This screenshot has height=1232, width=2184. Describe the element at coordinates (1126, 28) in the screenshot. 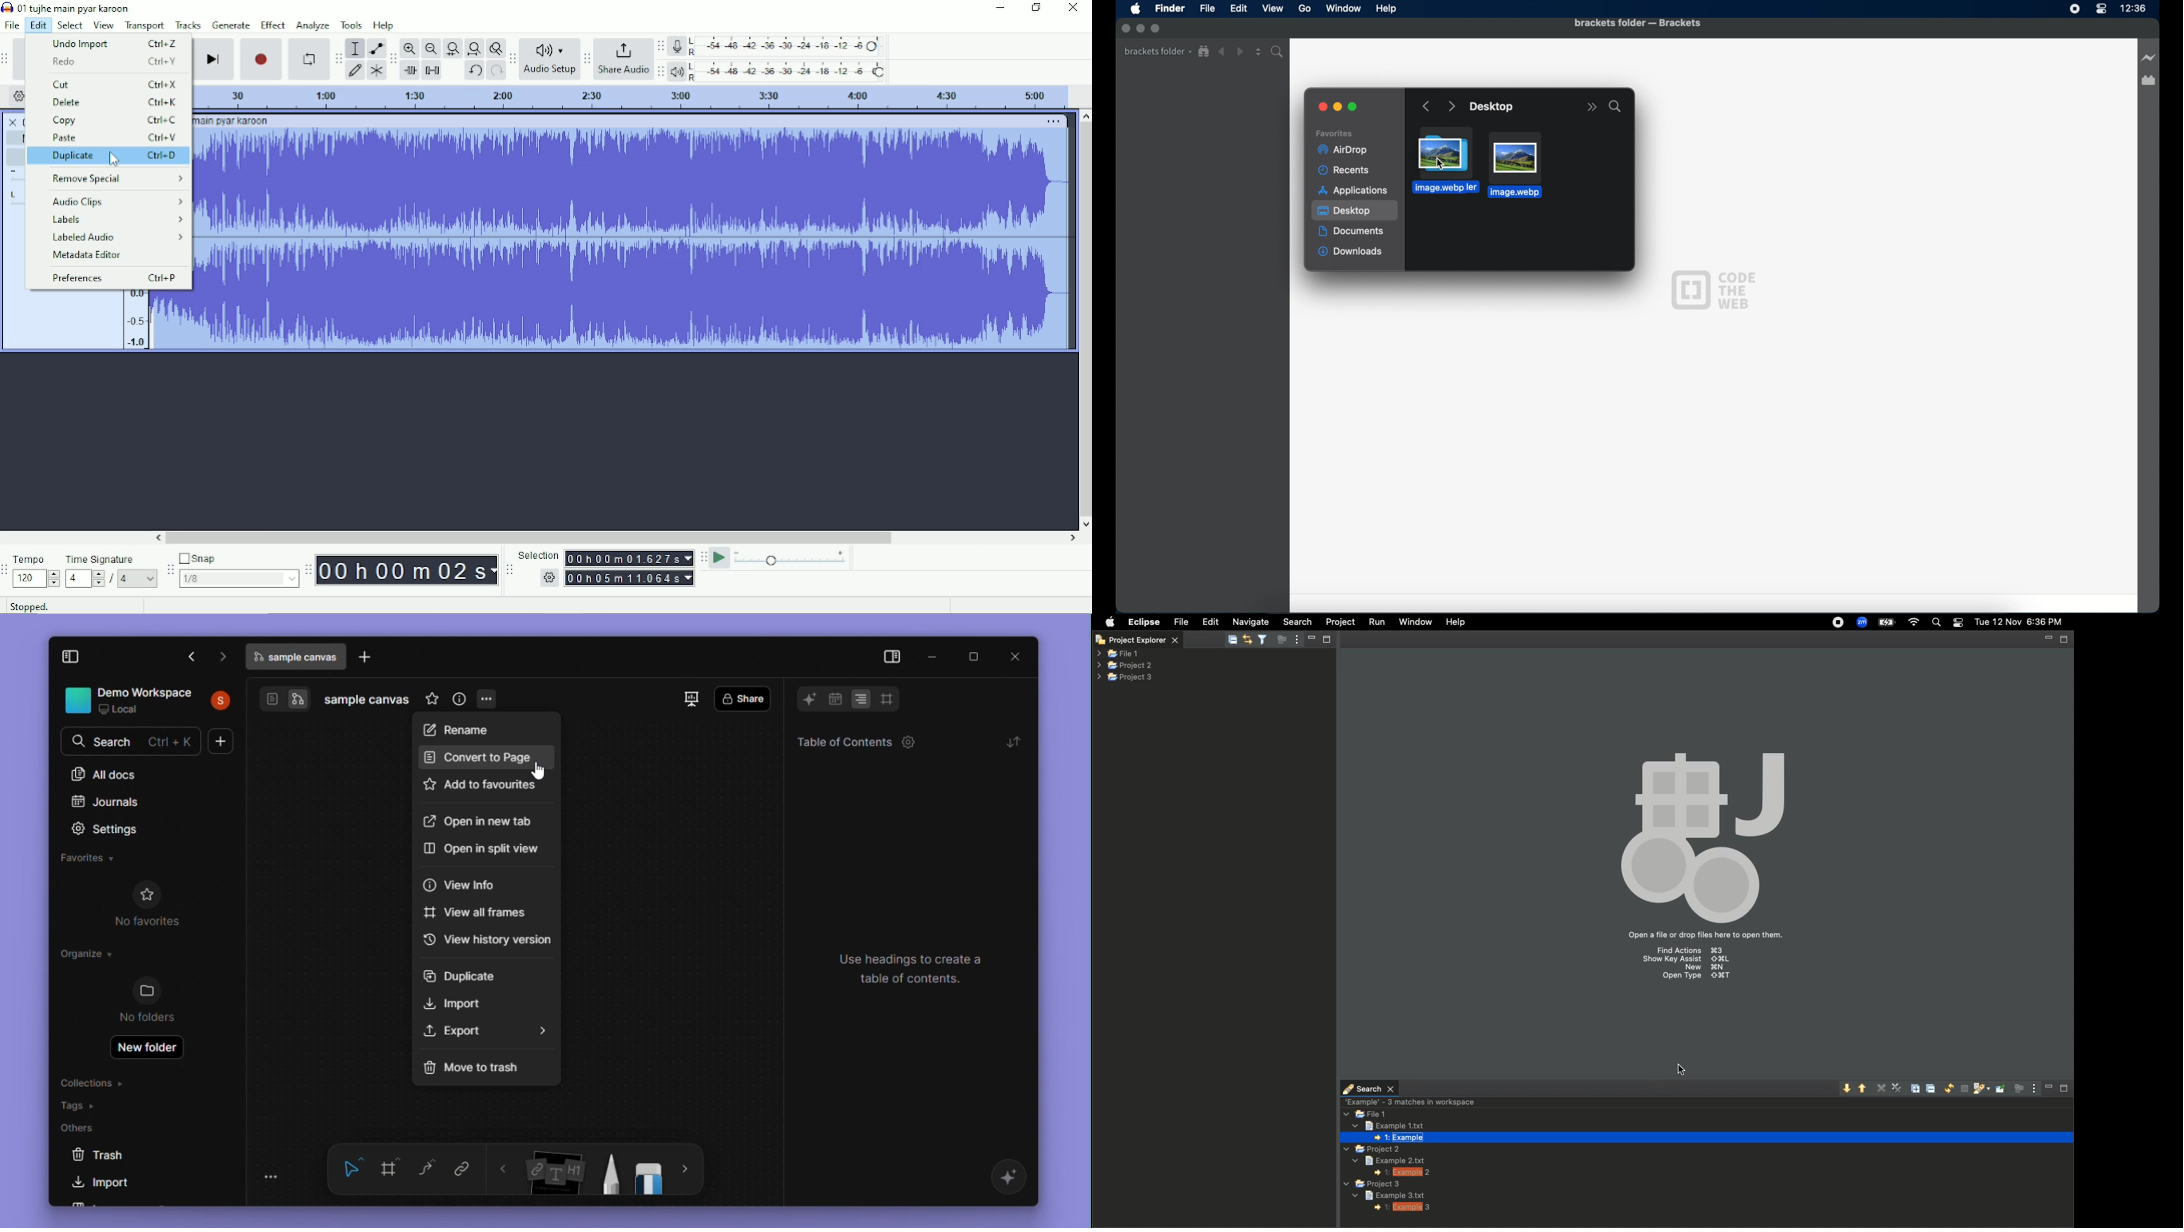

I see `inactive close button` at that location.